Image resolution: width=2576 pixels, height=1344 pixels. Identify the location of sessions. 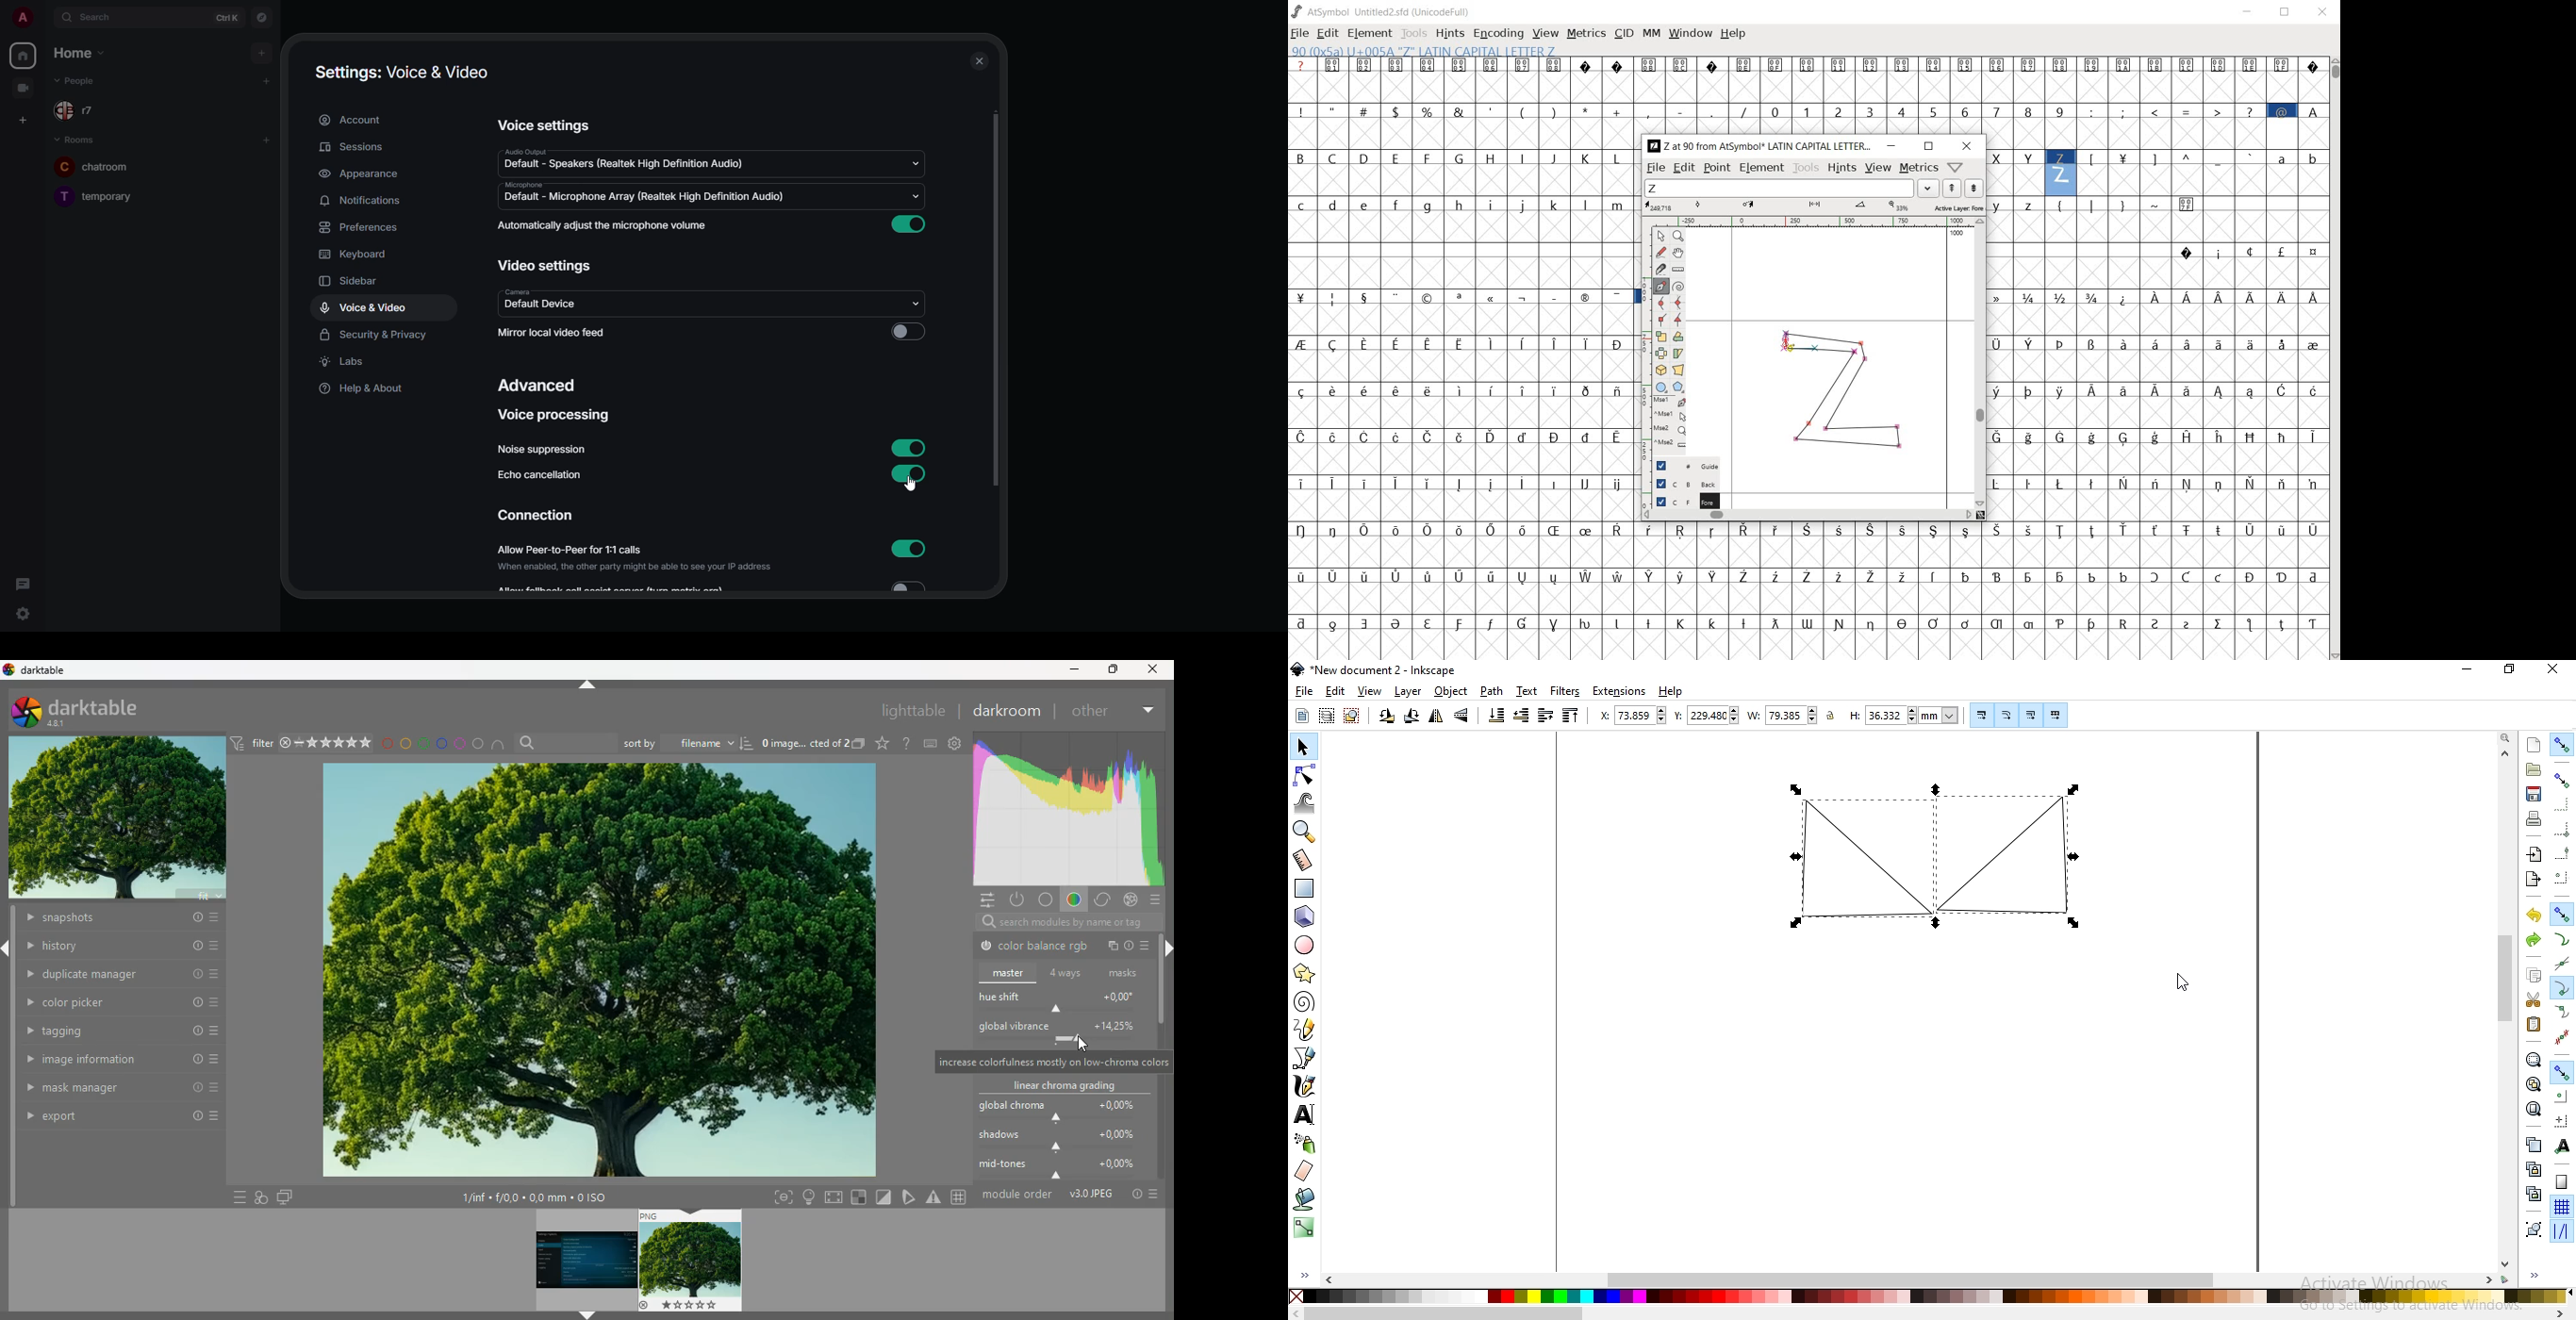
(355, 148).